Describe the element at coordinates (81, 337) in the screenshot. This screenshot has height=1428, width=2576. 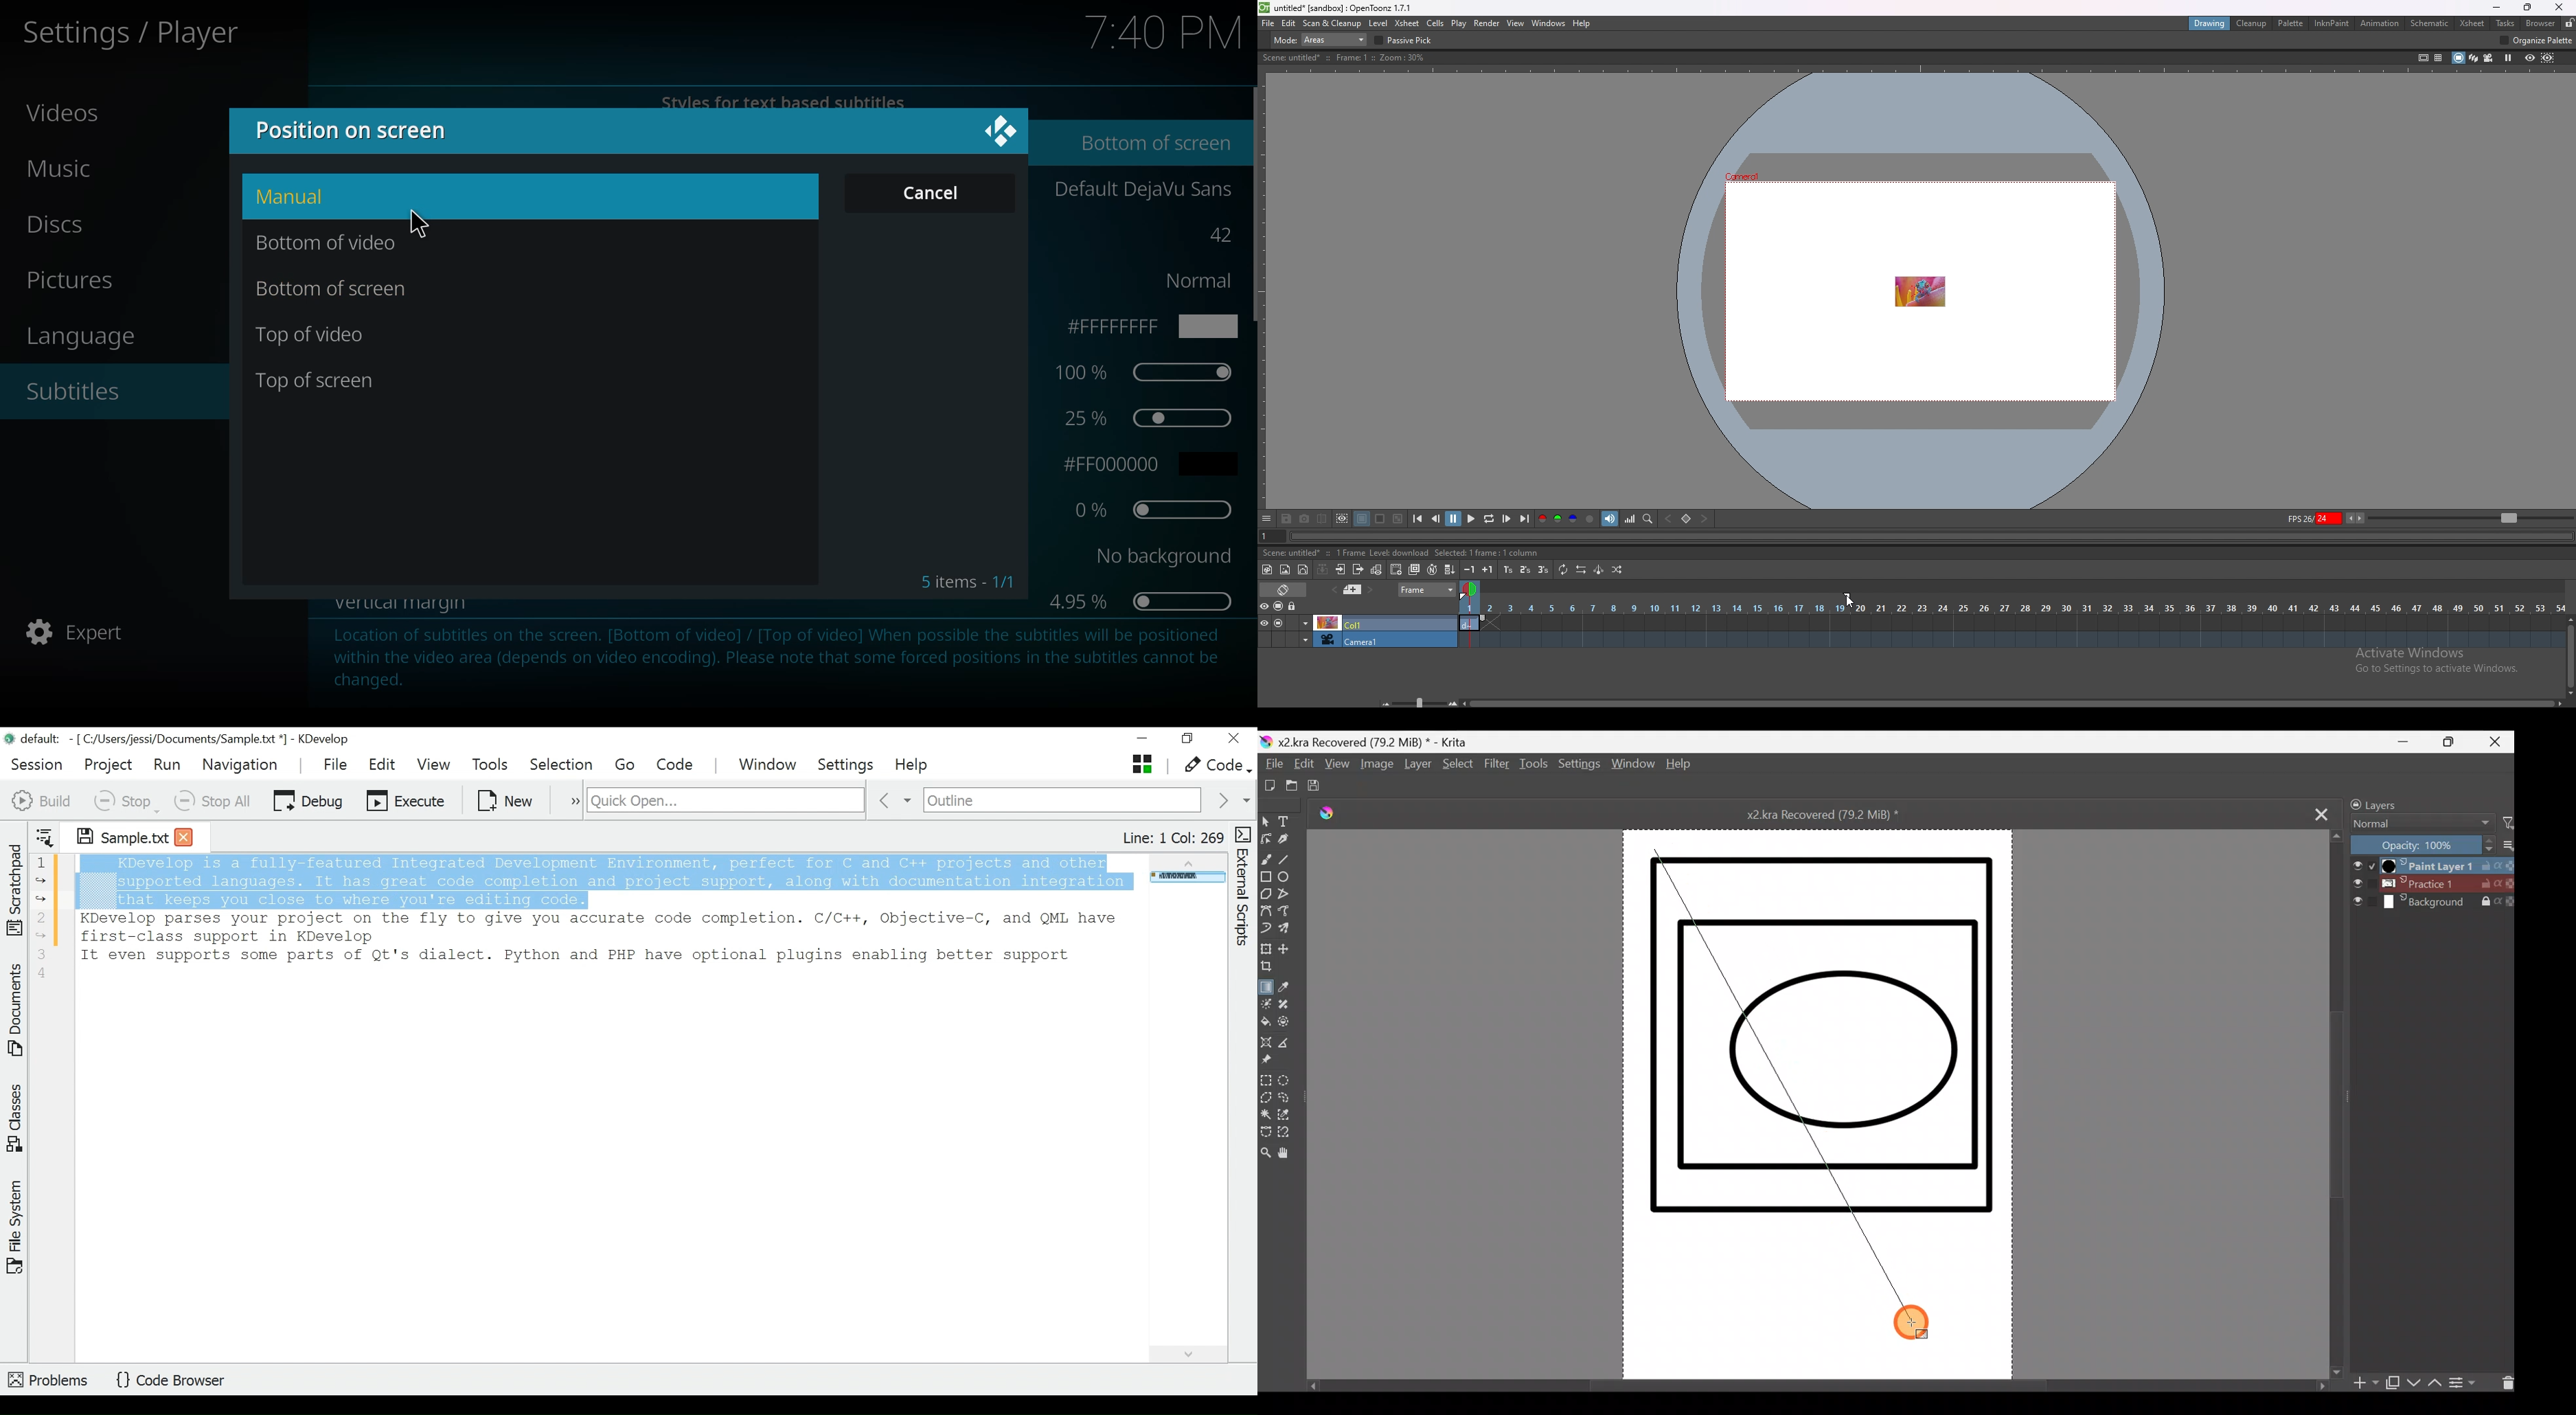
I see `language` at that location.